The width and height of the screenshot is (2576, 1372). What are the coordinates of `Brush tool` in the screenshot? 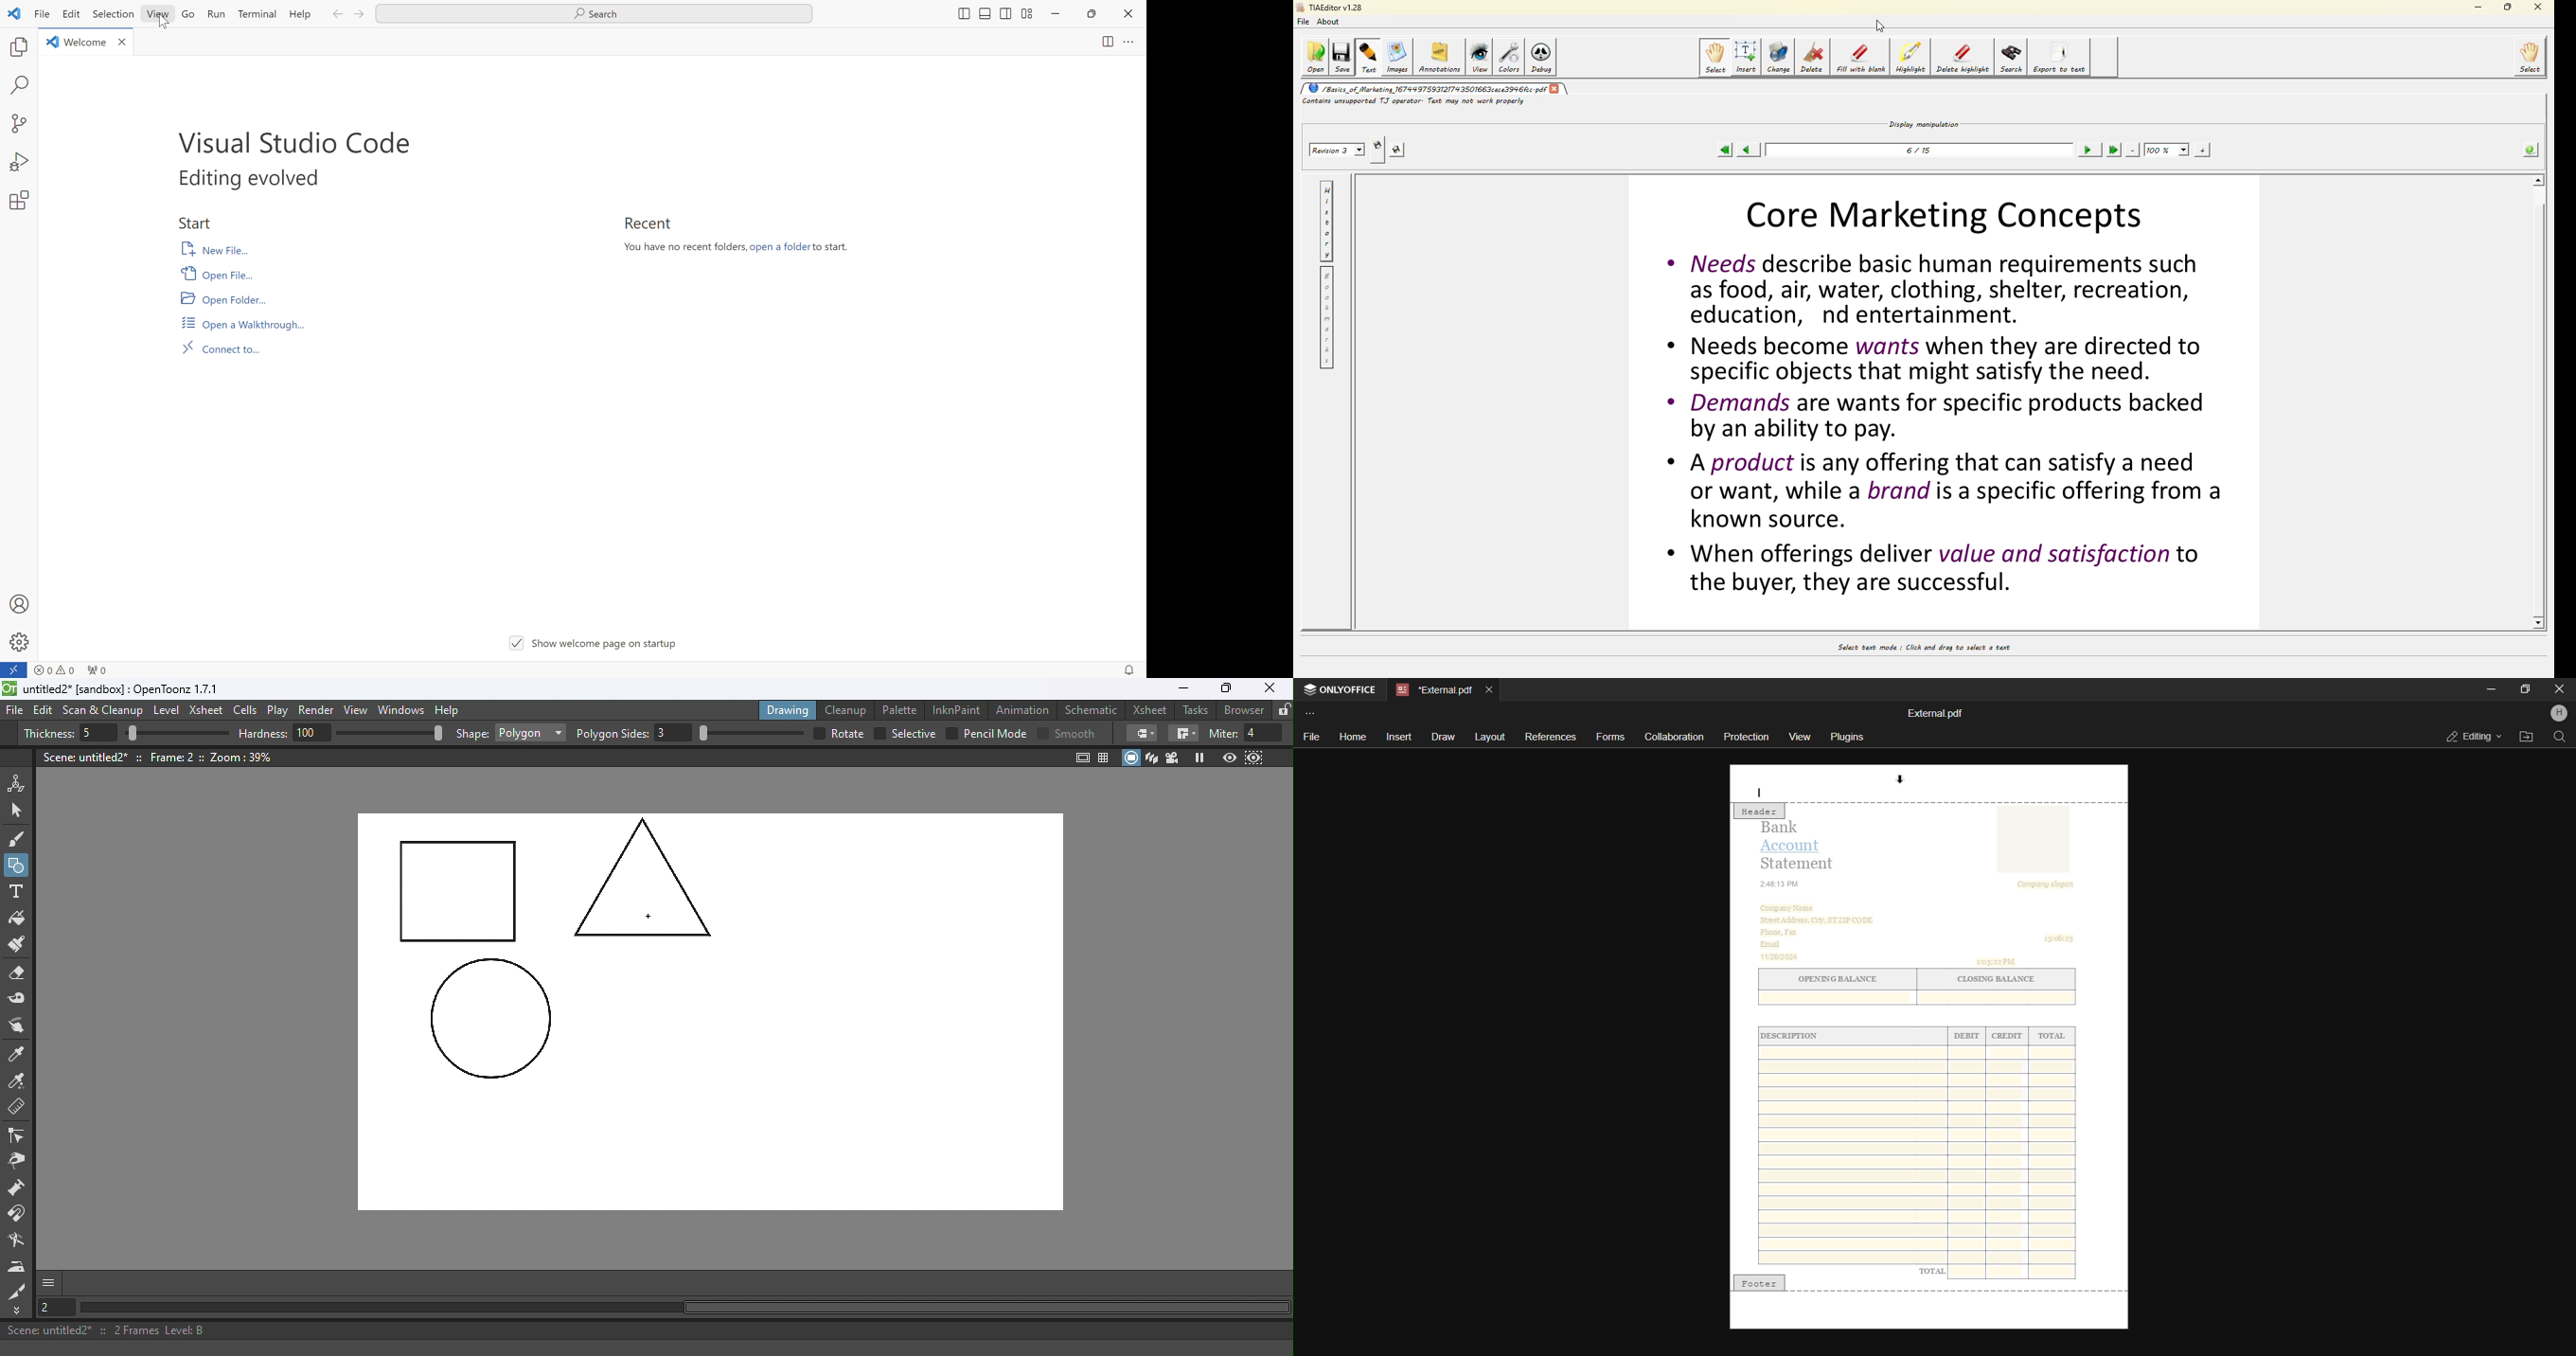 It's located at (21, 838).